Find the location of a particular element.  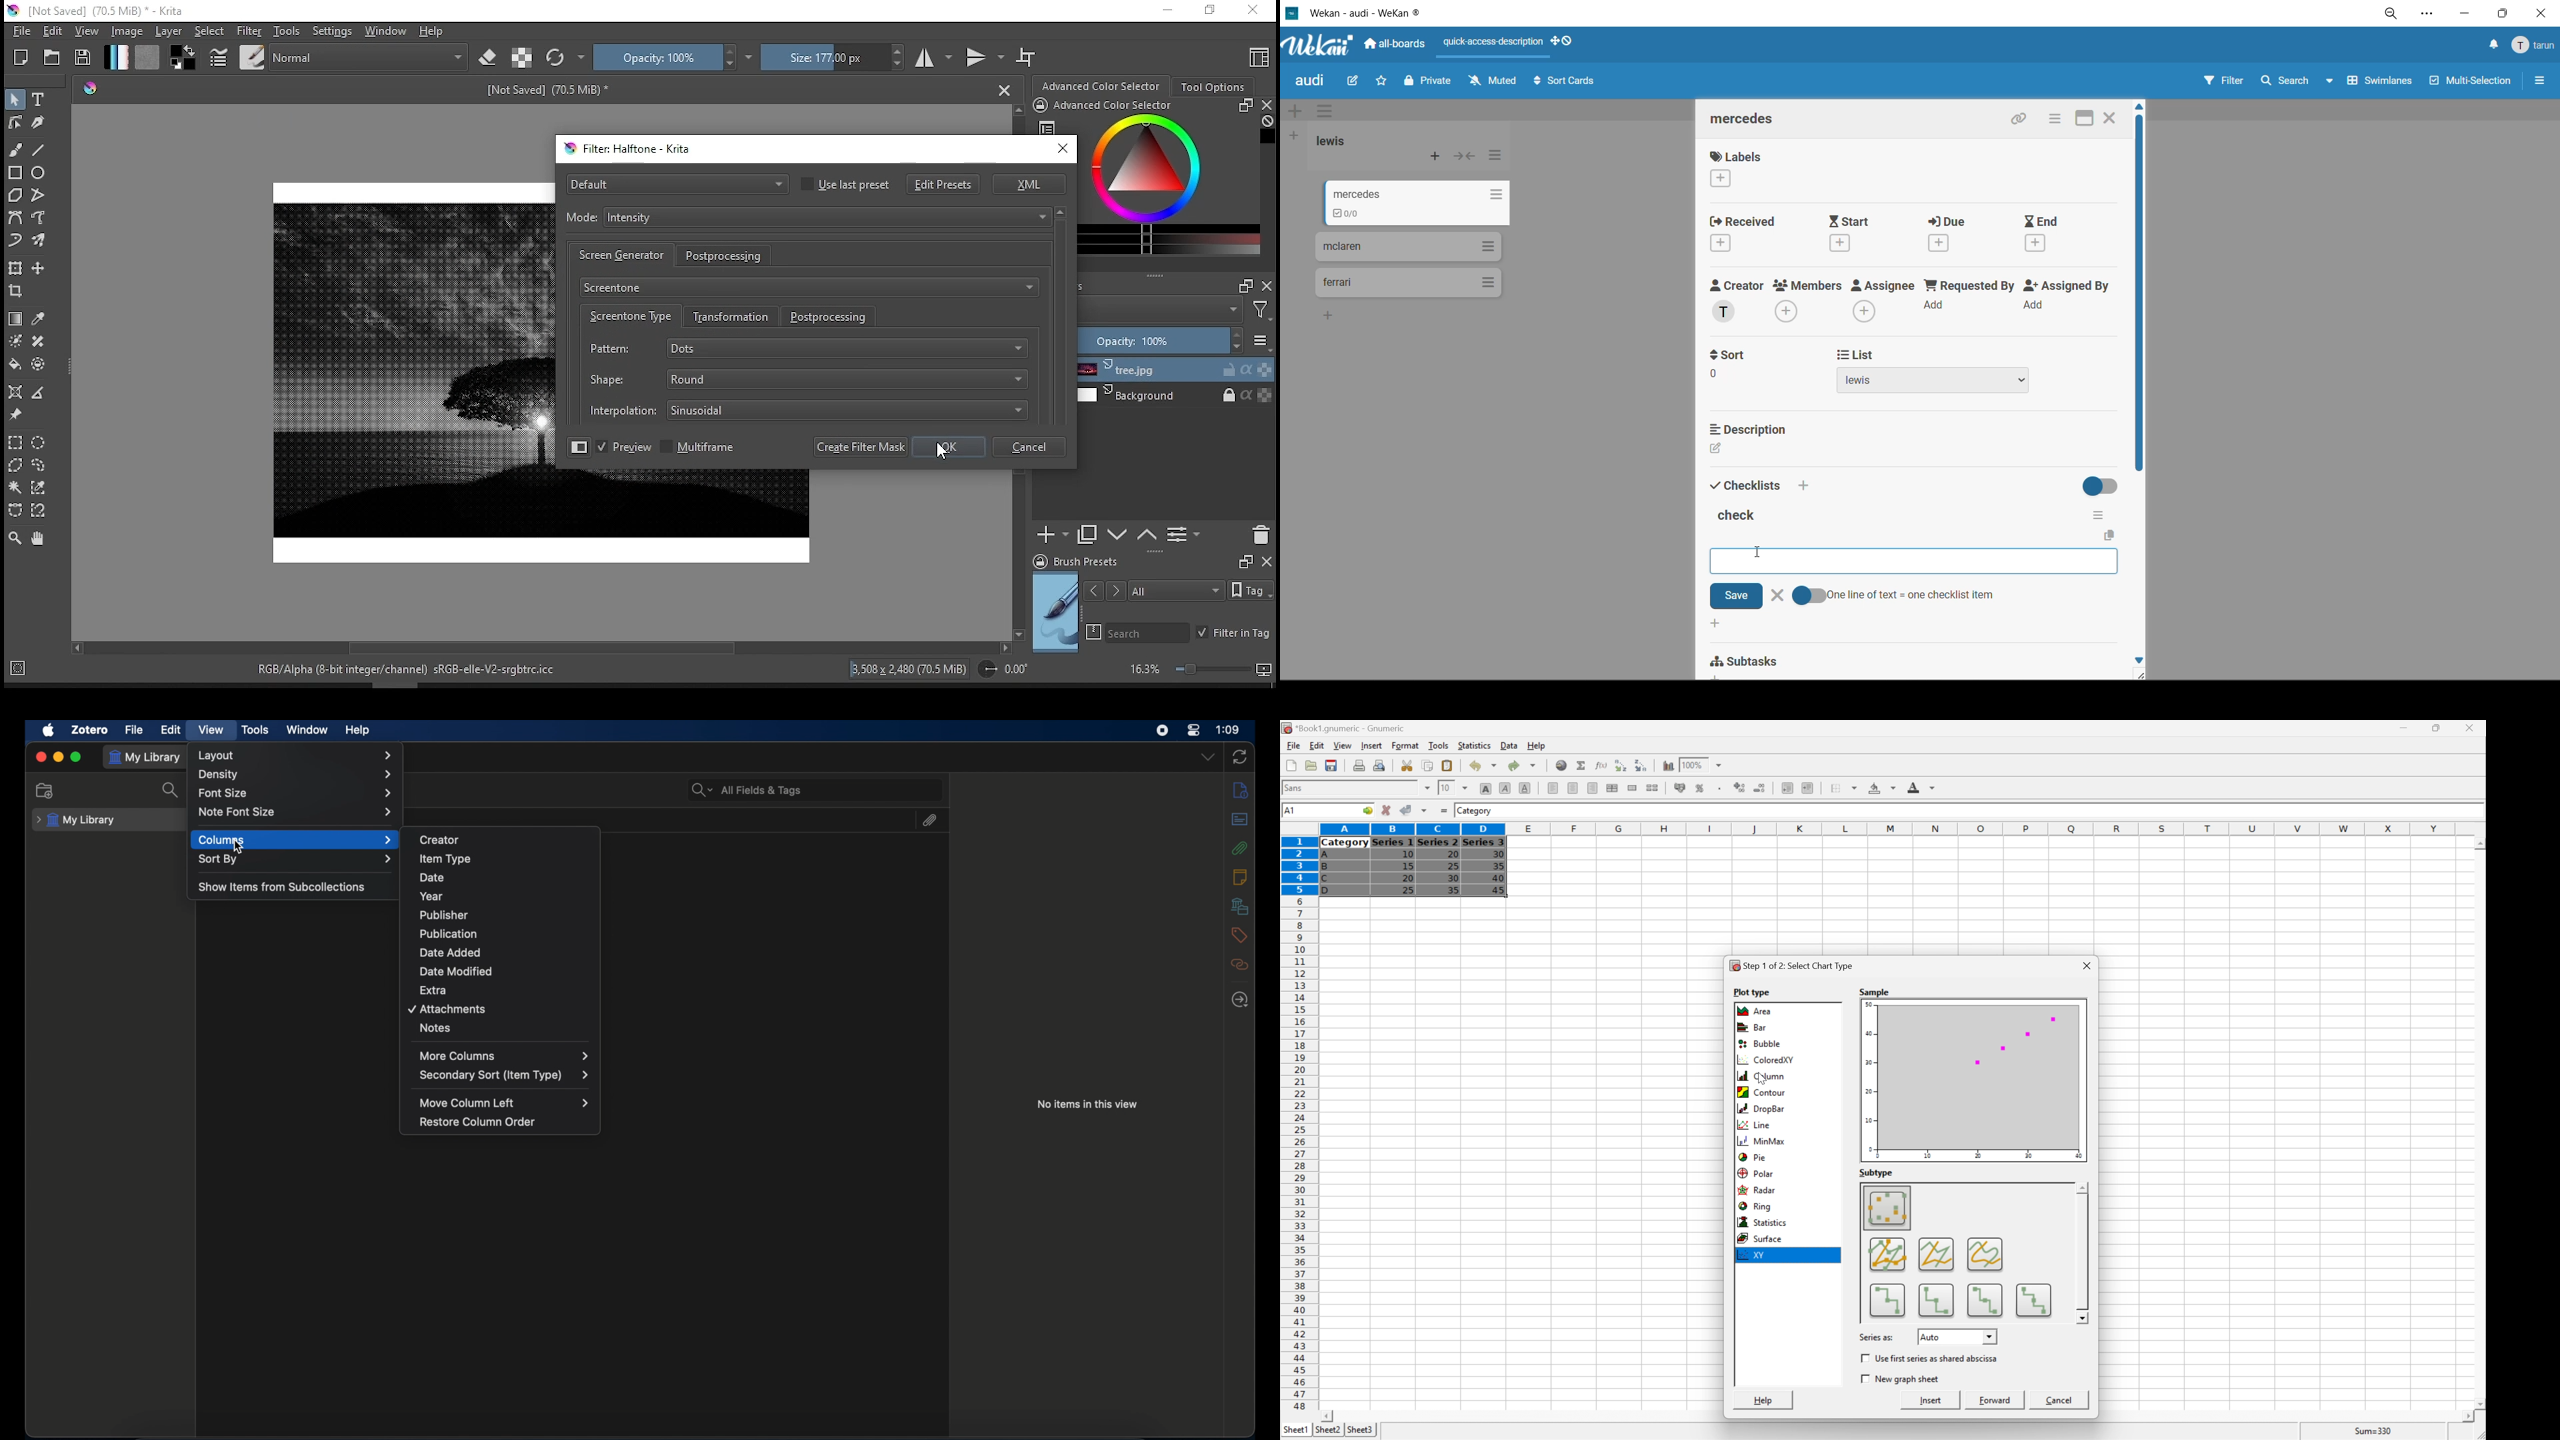

30 is located at coordinates (1454, 879).